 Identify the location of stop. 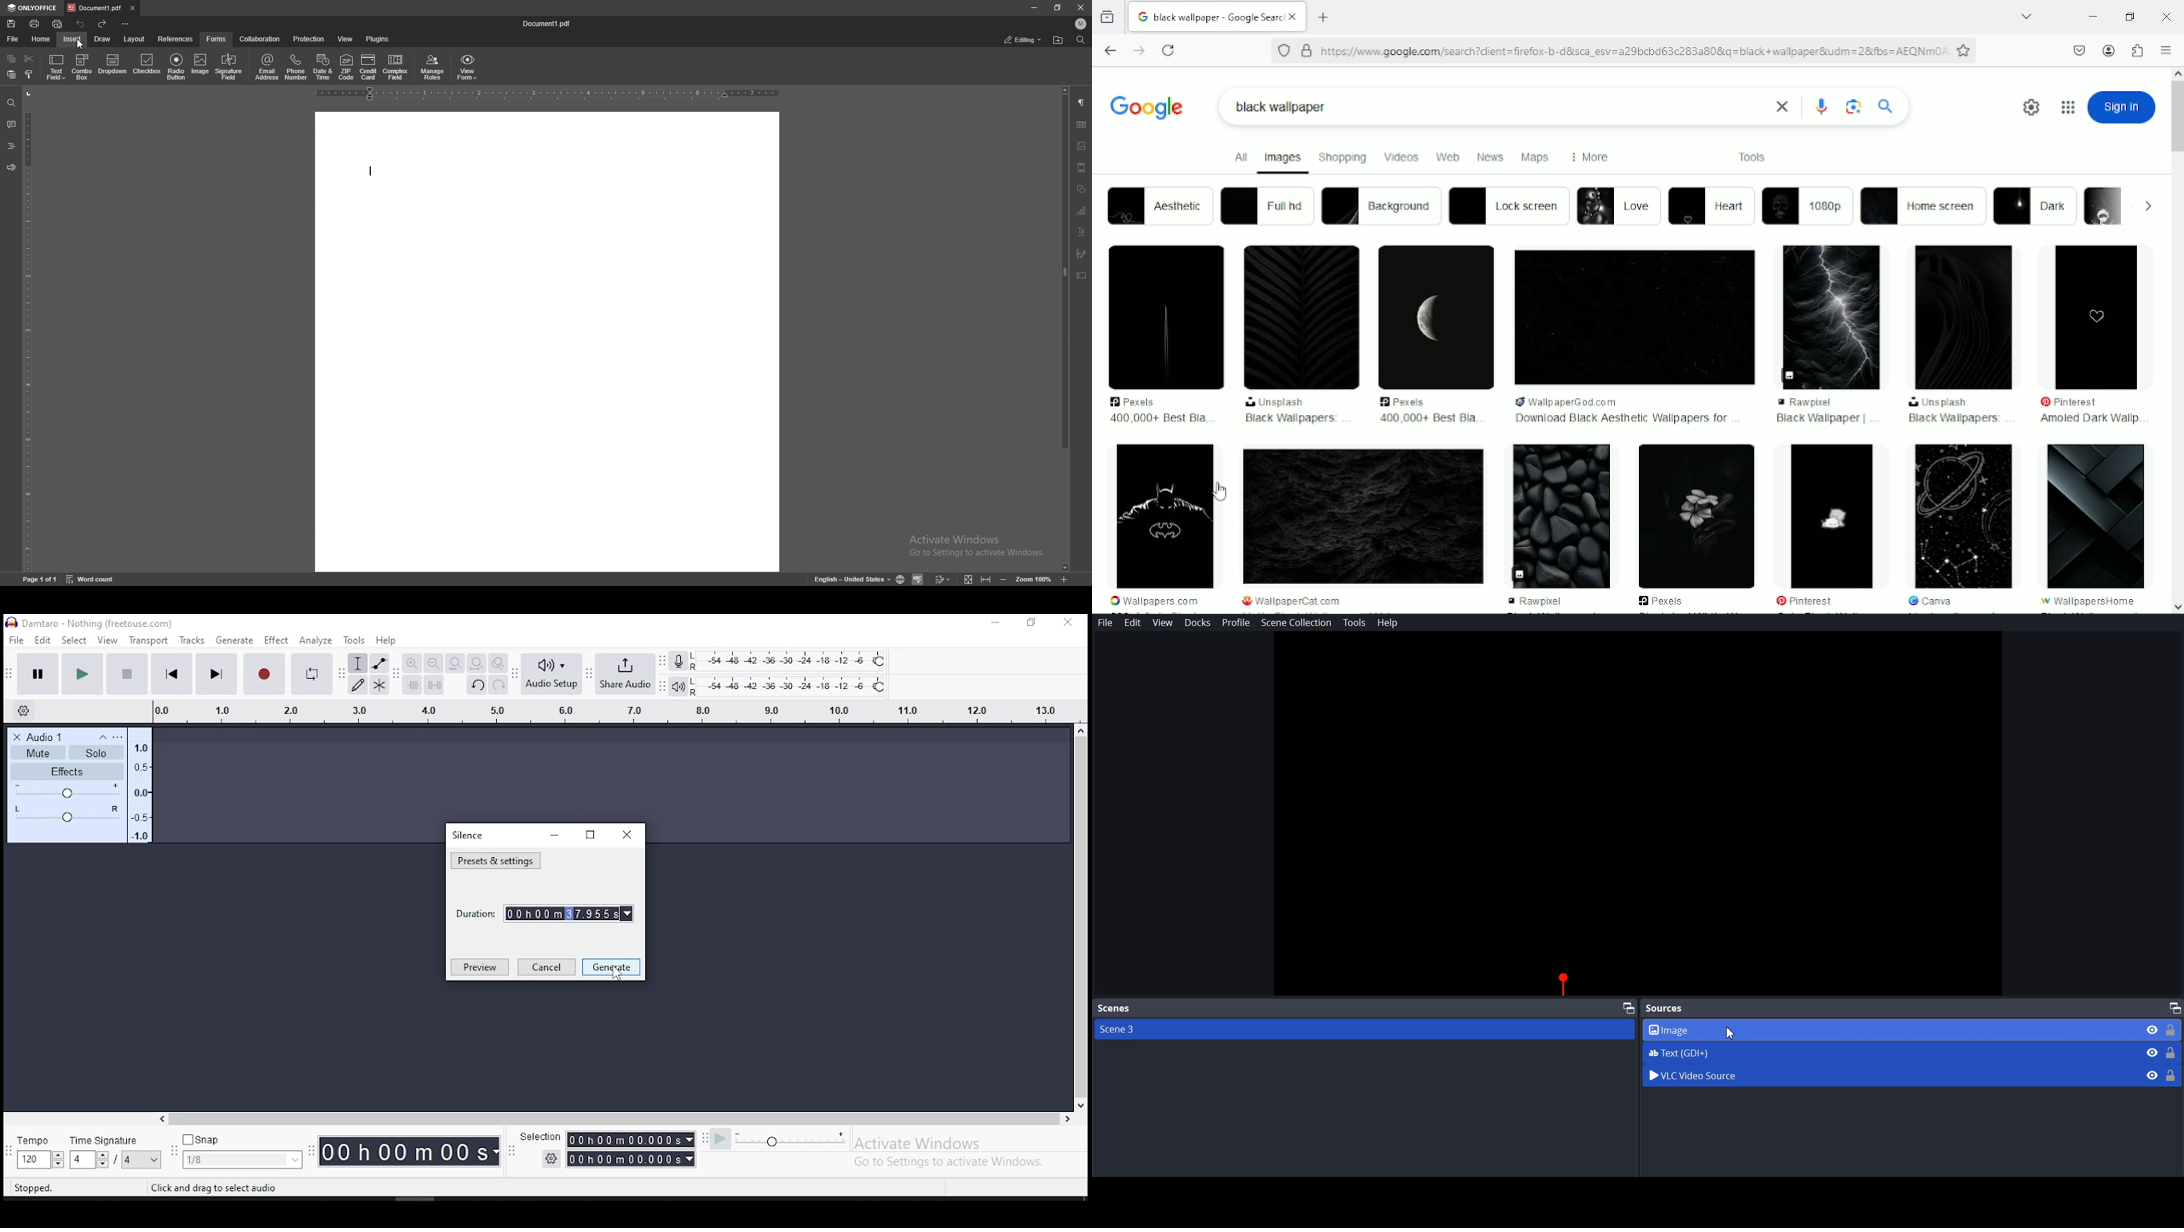
(128, 674).